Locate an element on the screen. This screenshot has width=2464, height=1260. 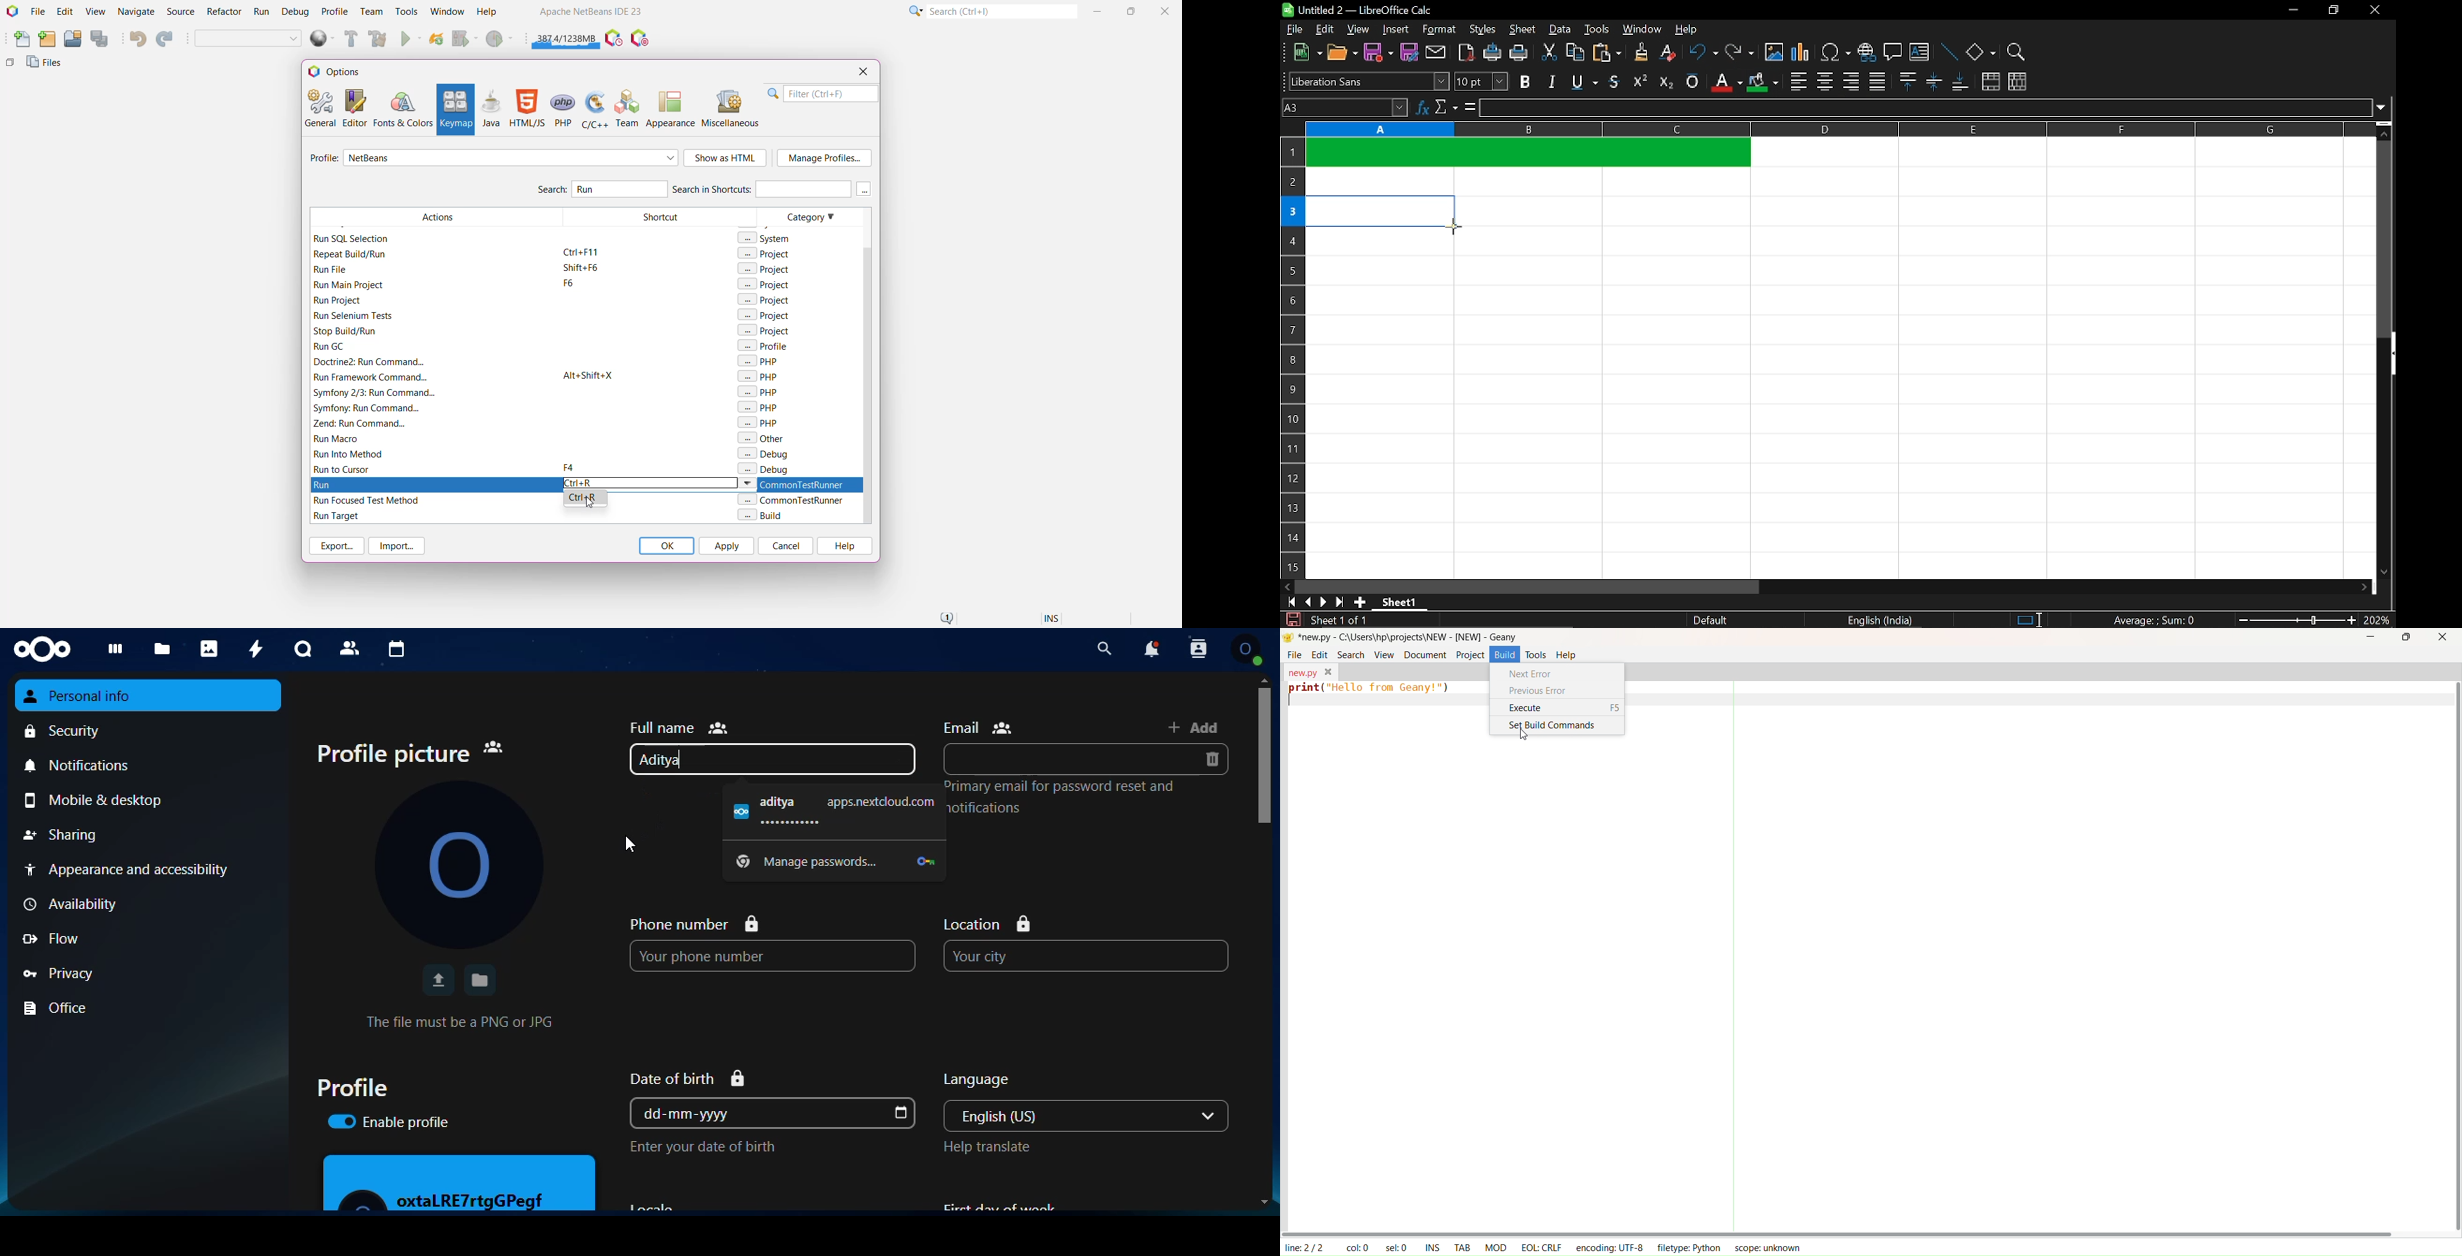
Click to force garbage collection is located at coordinates (566, 37).